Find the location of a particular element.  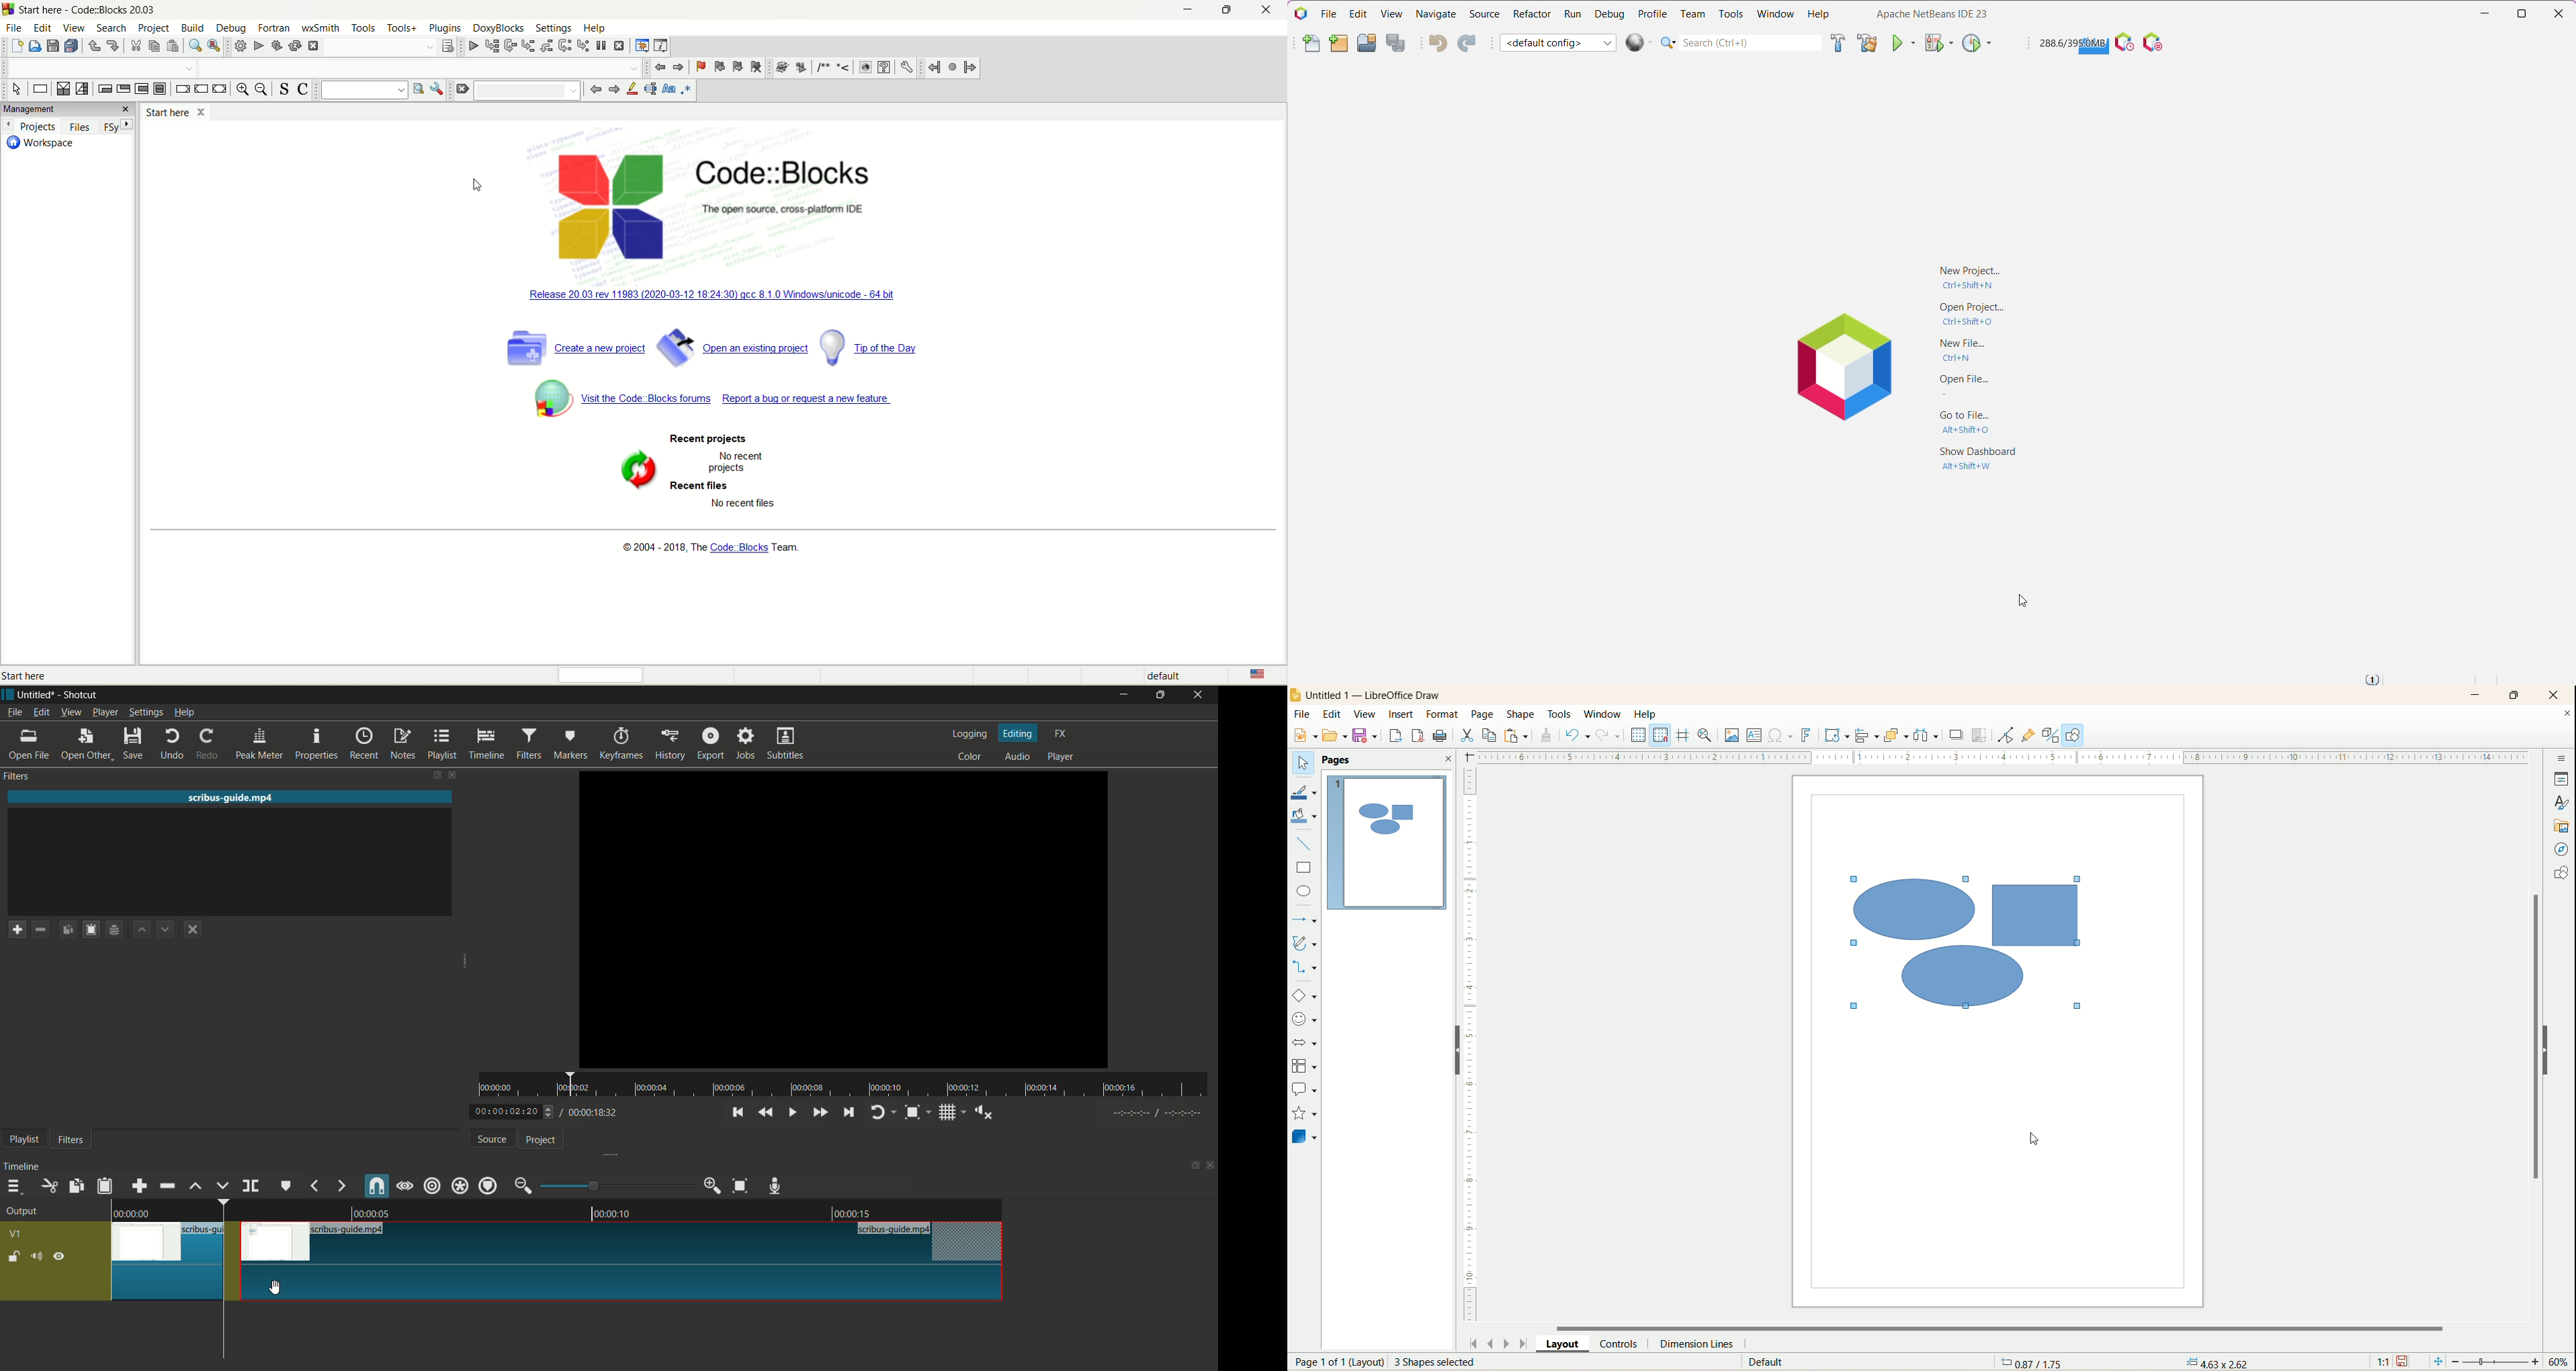

split at playhead is located at coordinates (251, 1186).